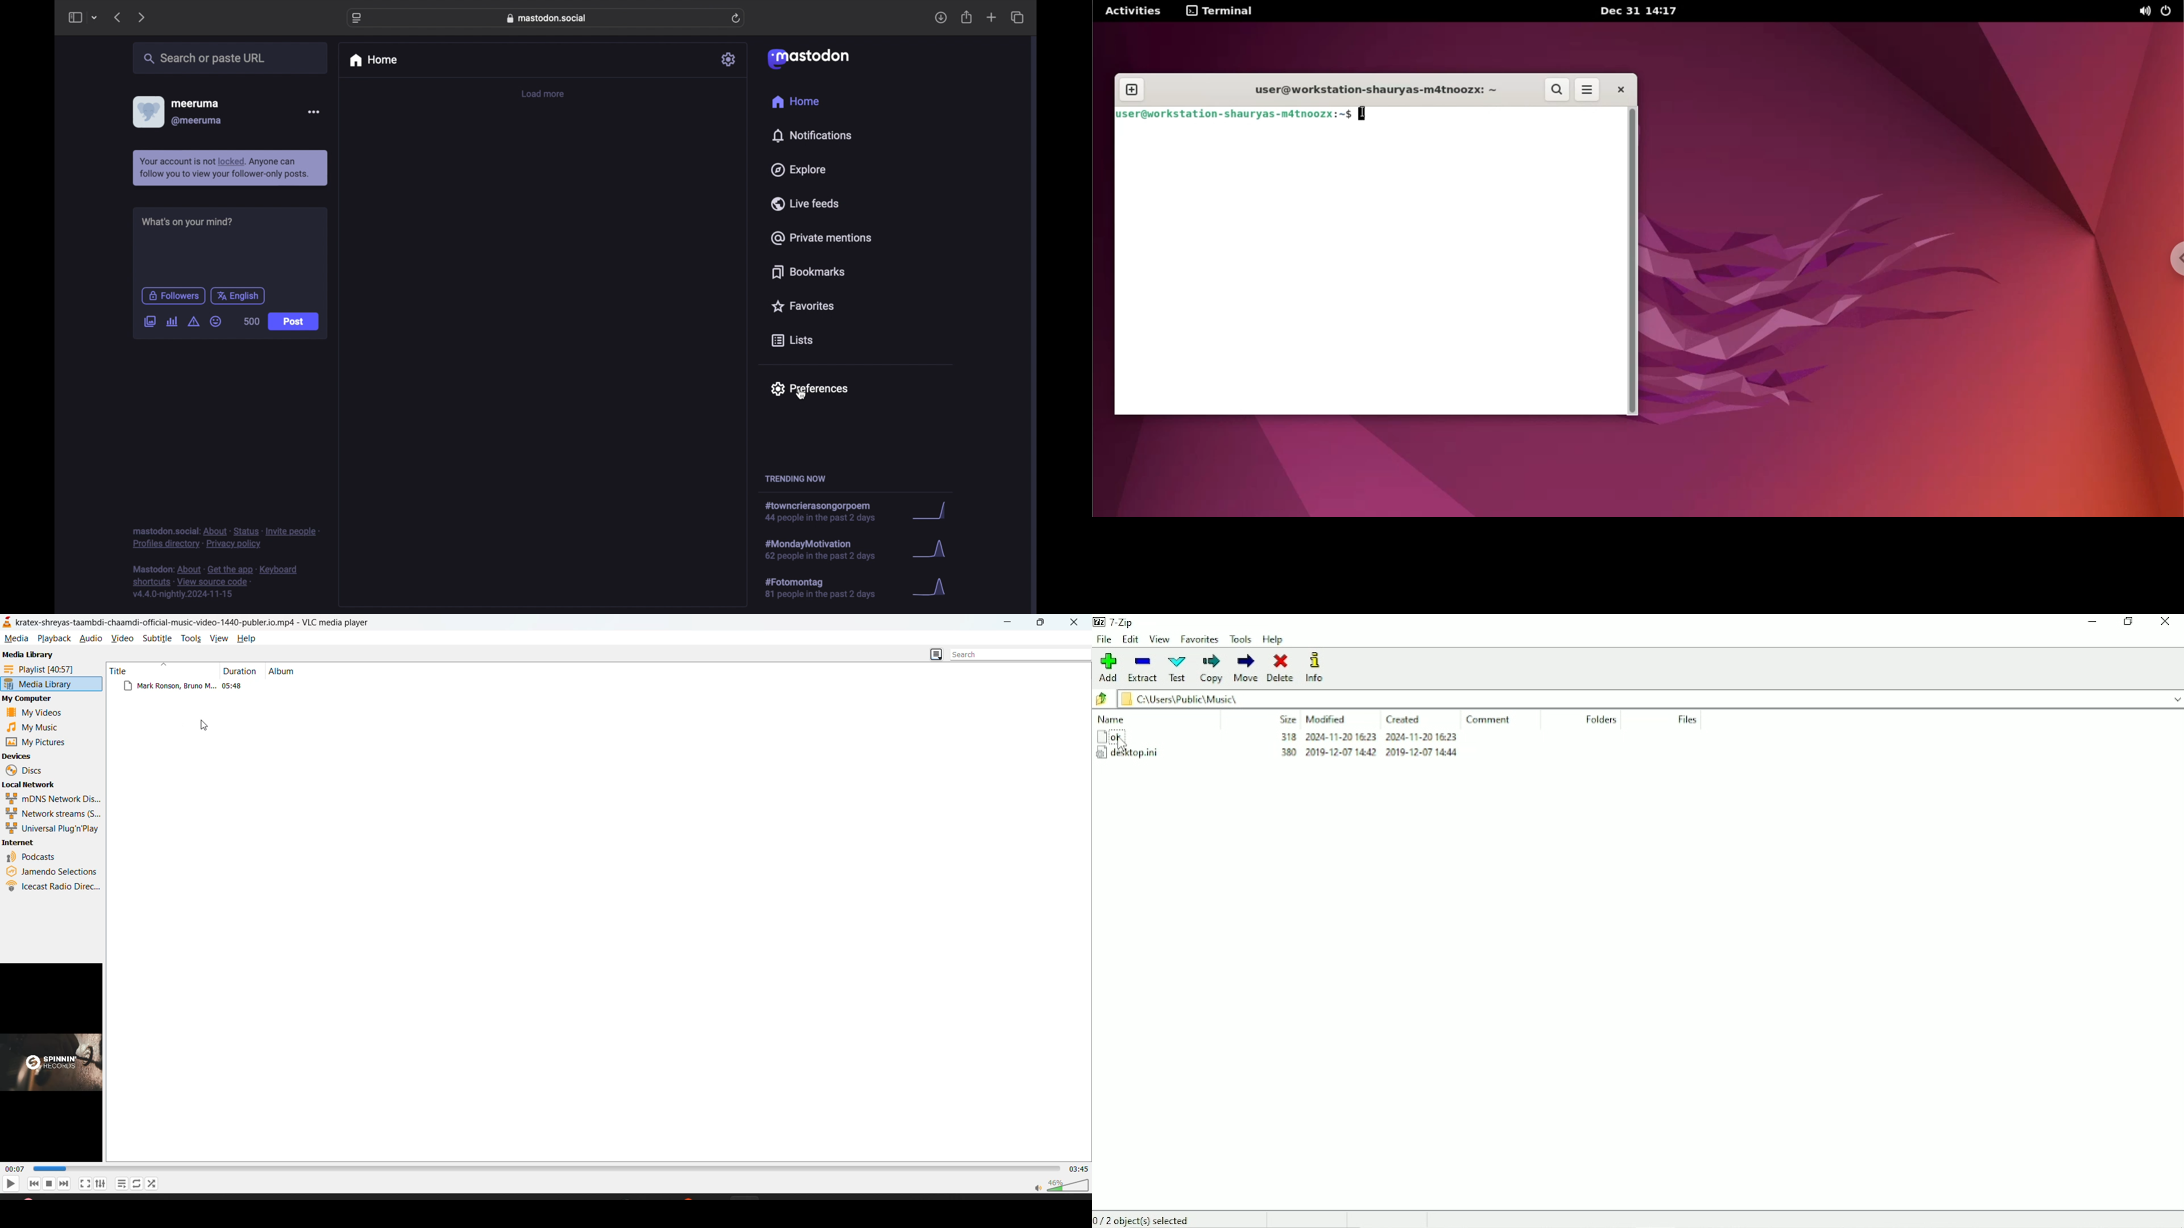  What do you see at coordinates (1602, 719) in the screenshot?
I see `Folders` at bounding box center [1602, 719].